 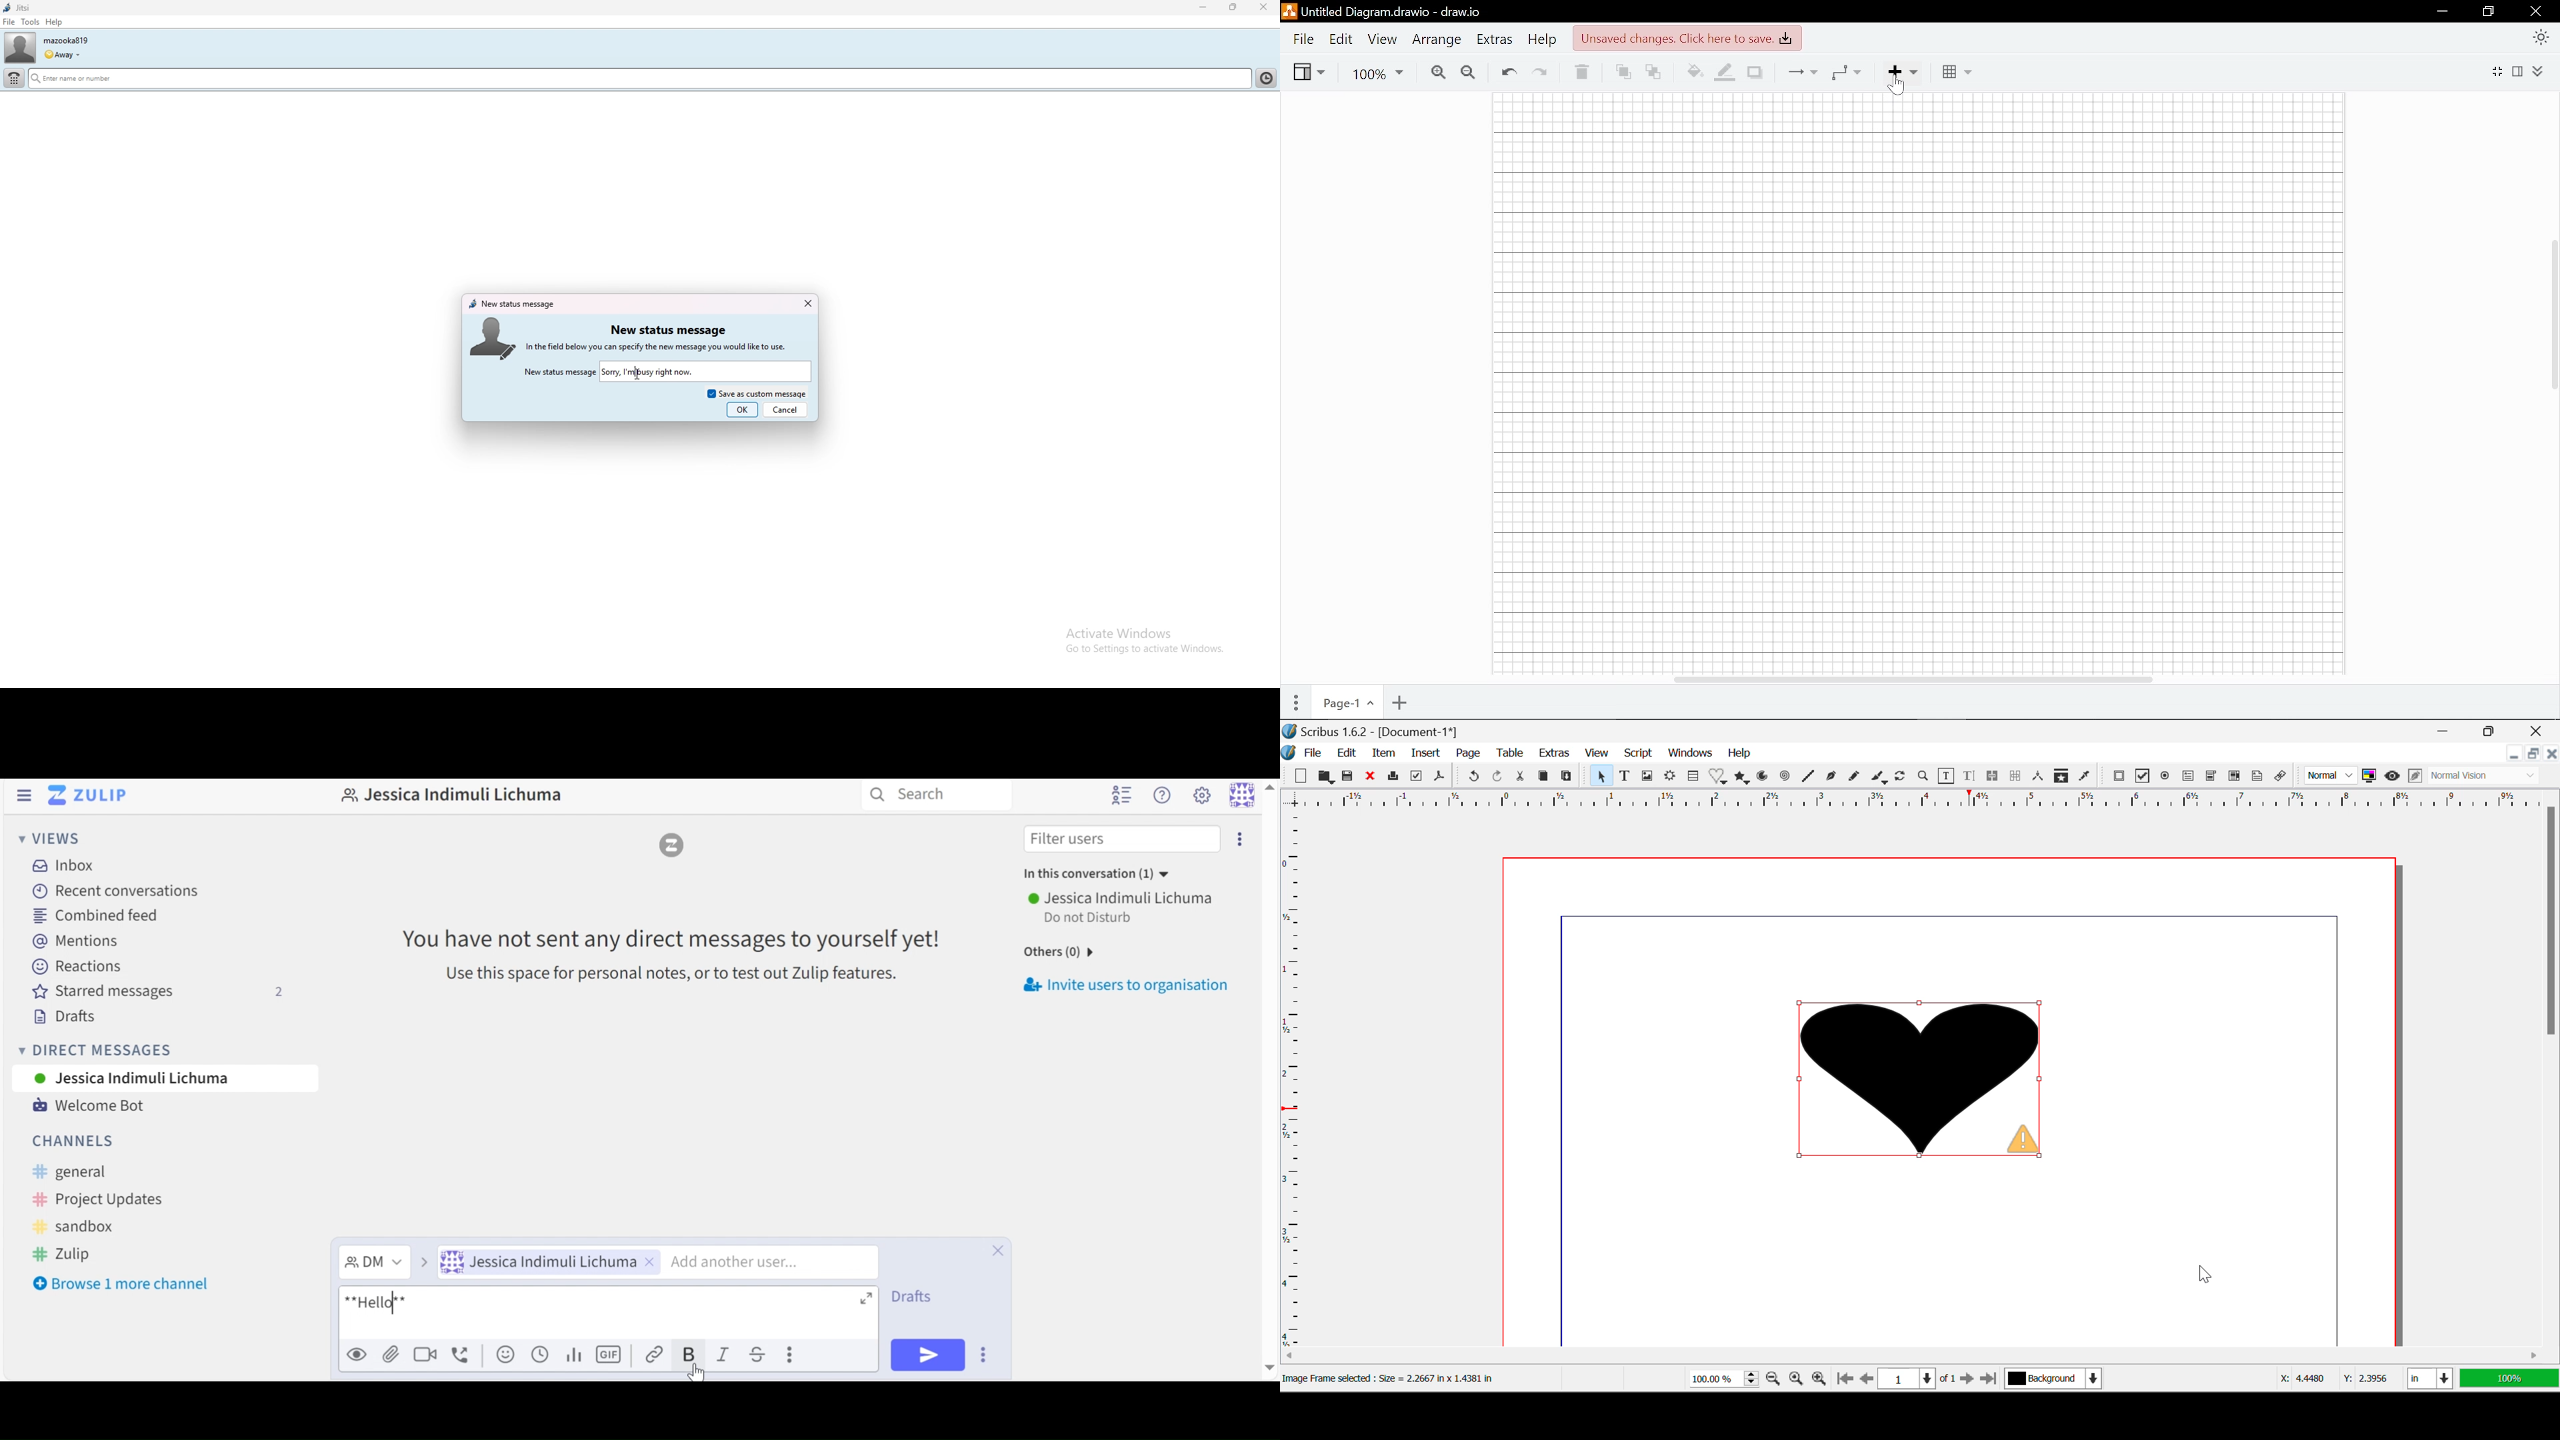 What do you see at coordinates (1131, 640) in the screenshot?
I see `Activate Windows
Go to Settings to activate Windows.` at bounding box center [1131, 640].